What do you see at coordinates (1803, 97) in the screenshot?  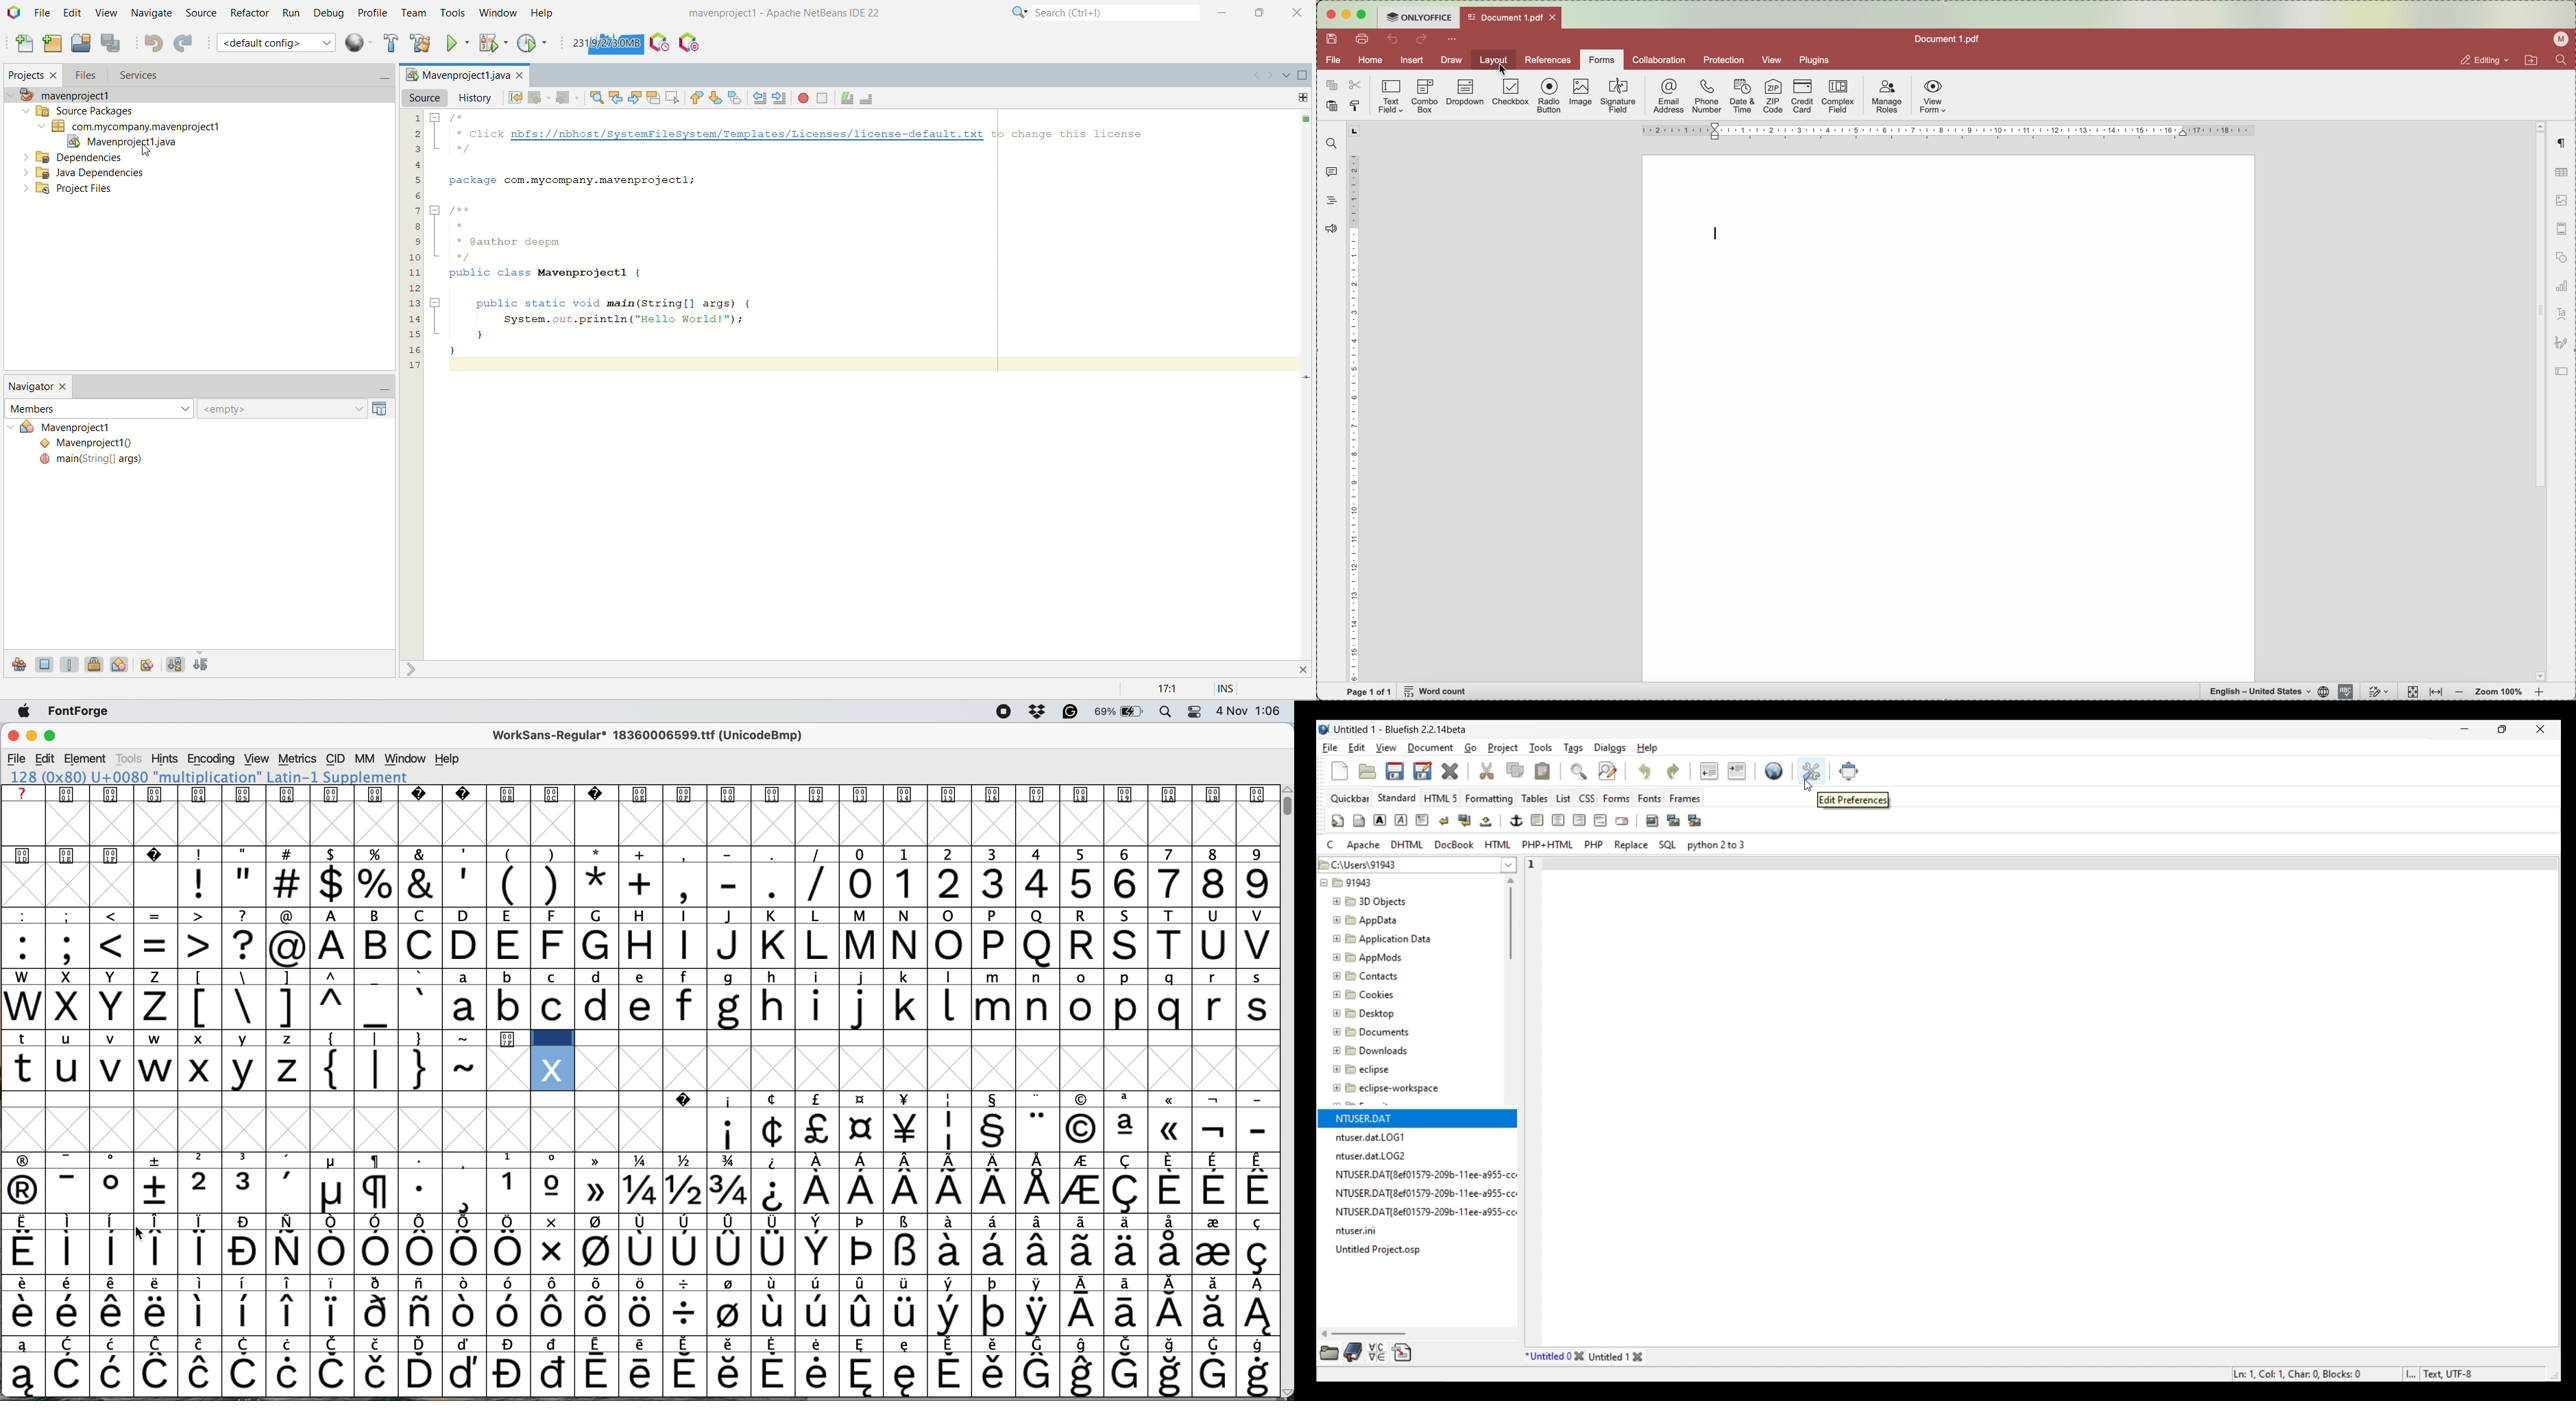 I see `credit card` at bounding box center [1803, 97].